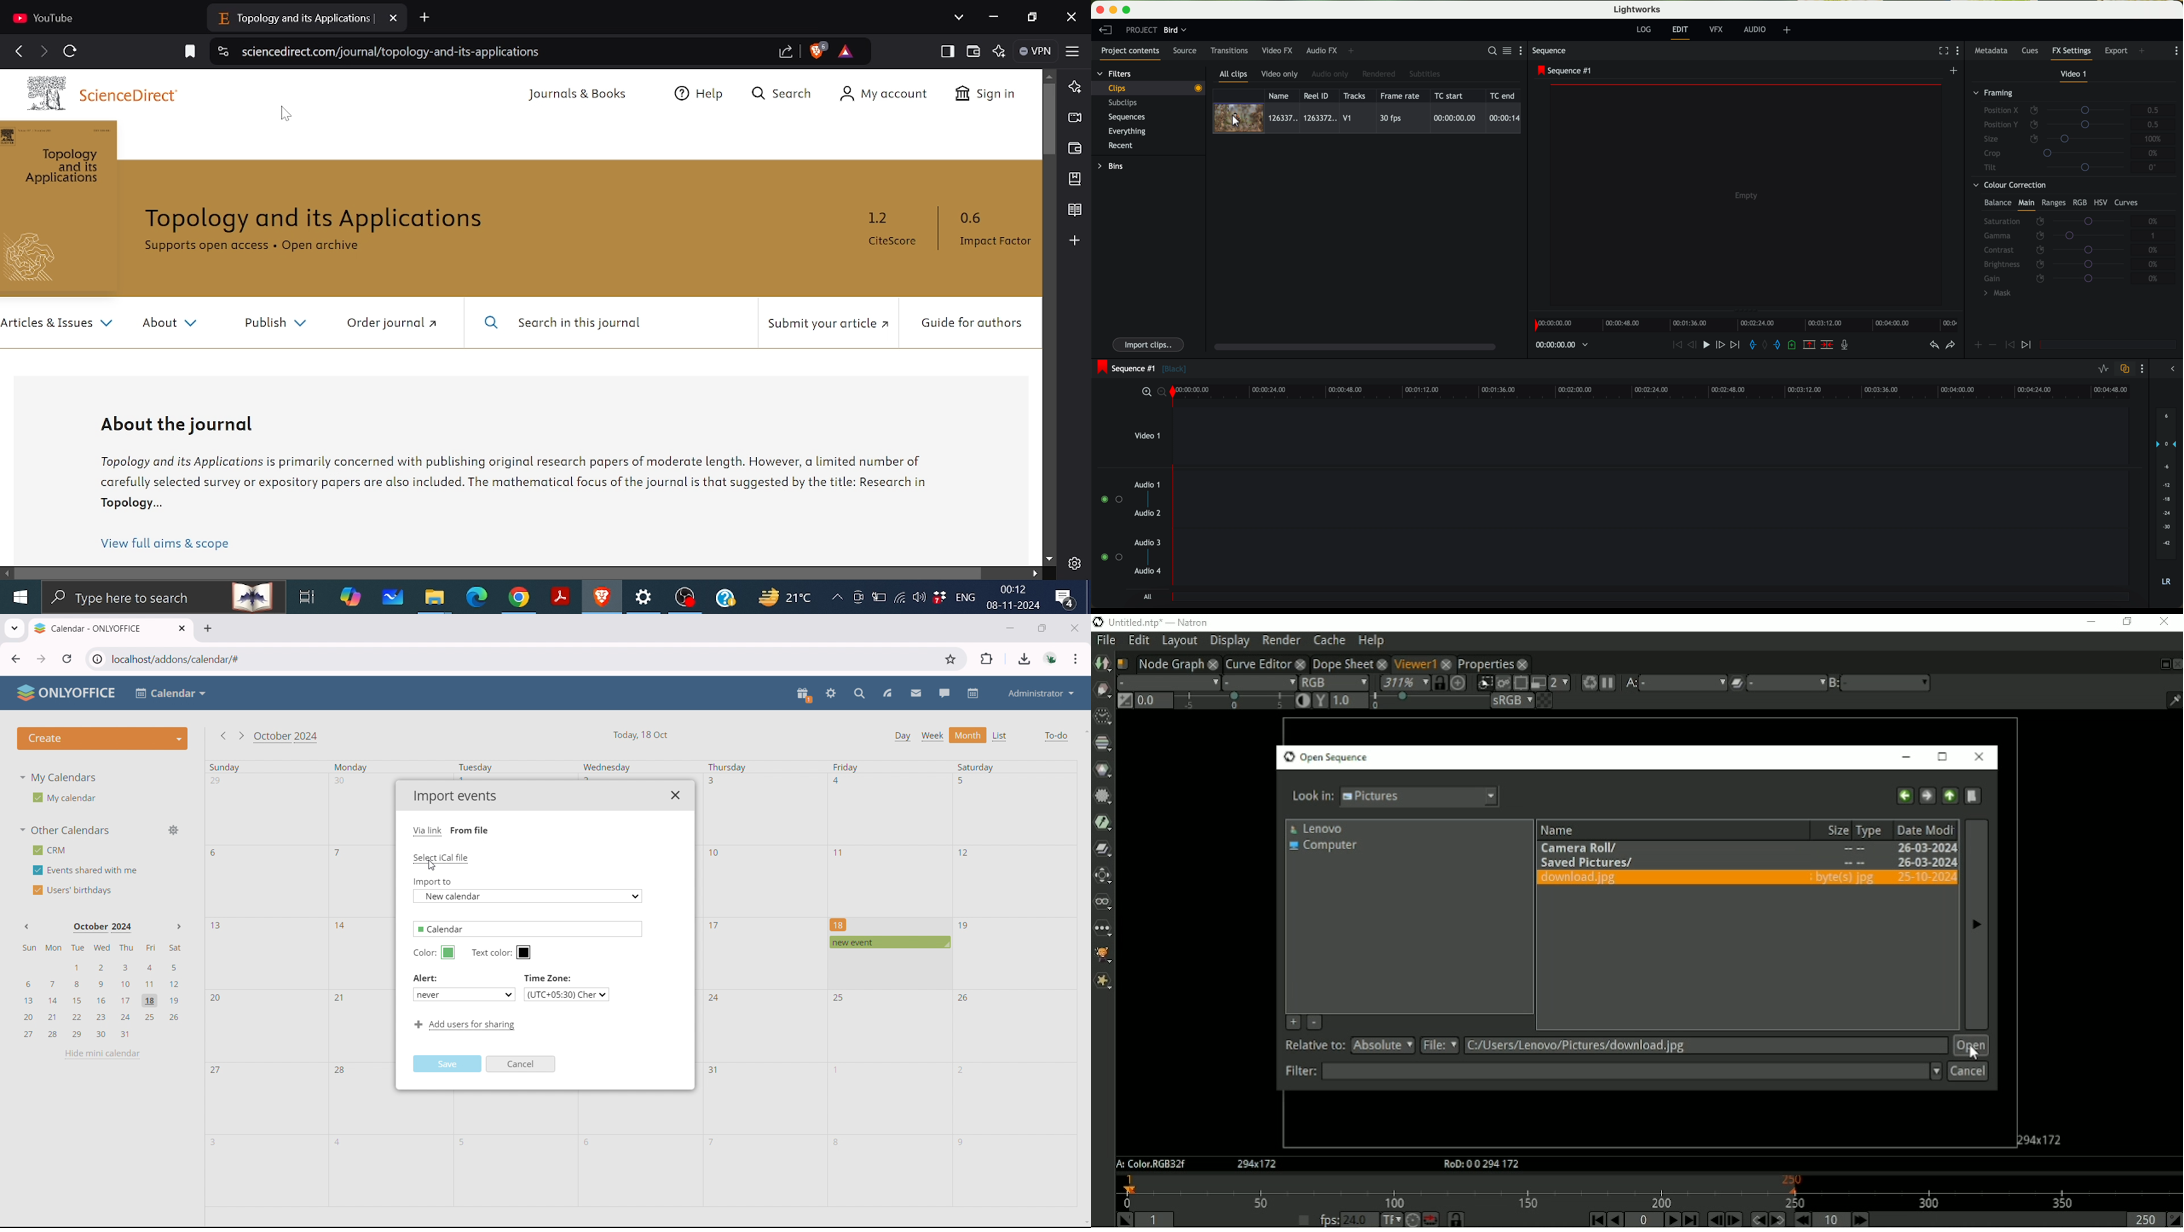 Image resolution: width=2184 pixels, height=1232 pixels. What do you see at coordinates (841, 998) in the screenshot?
I see `25` at bounding box center [841, 998].